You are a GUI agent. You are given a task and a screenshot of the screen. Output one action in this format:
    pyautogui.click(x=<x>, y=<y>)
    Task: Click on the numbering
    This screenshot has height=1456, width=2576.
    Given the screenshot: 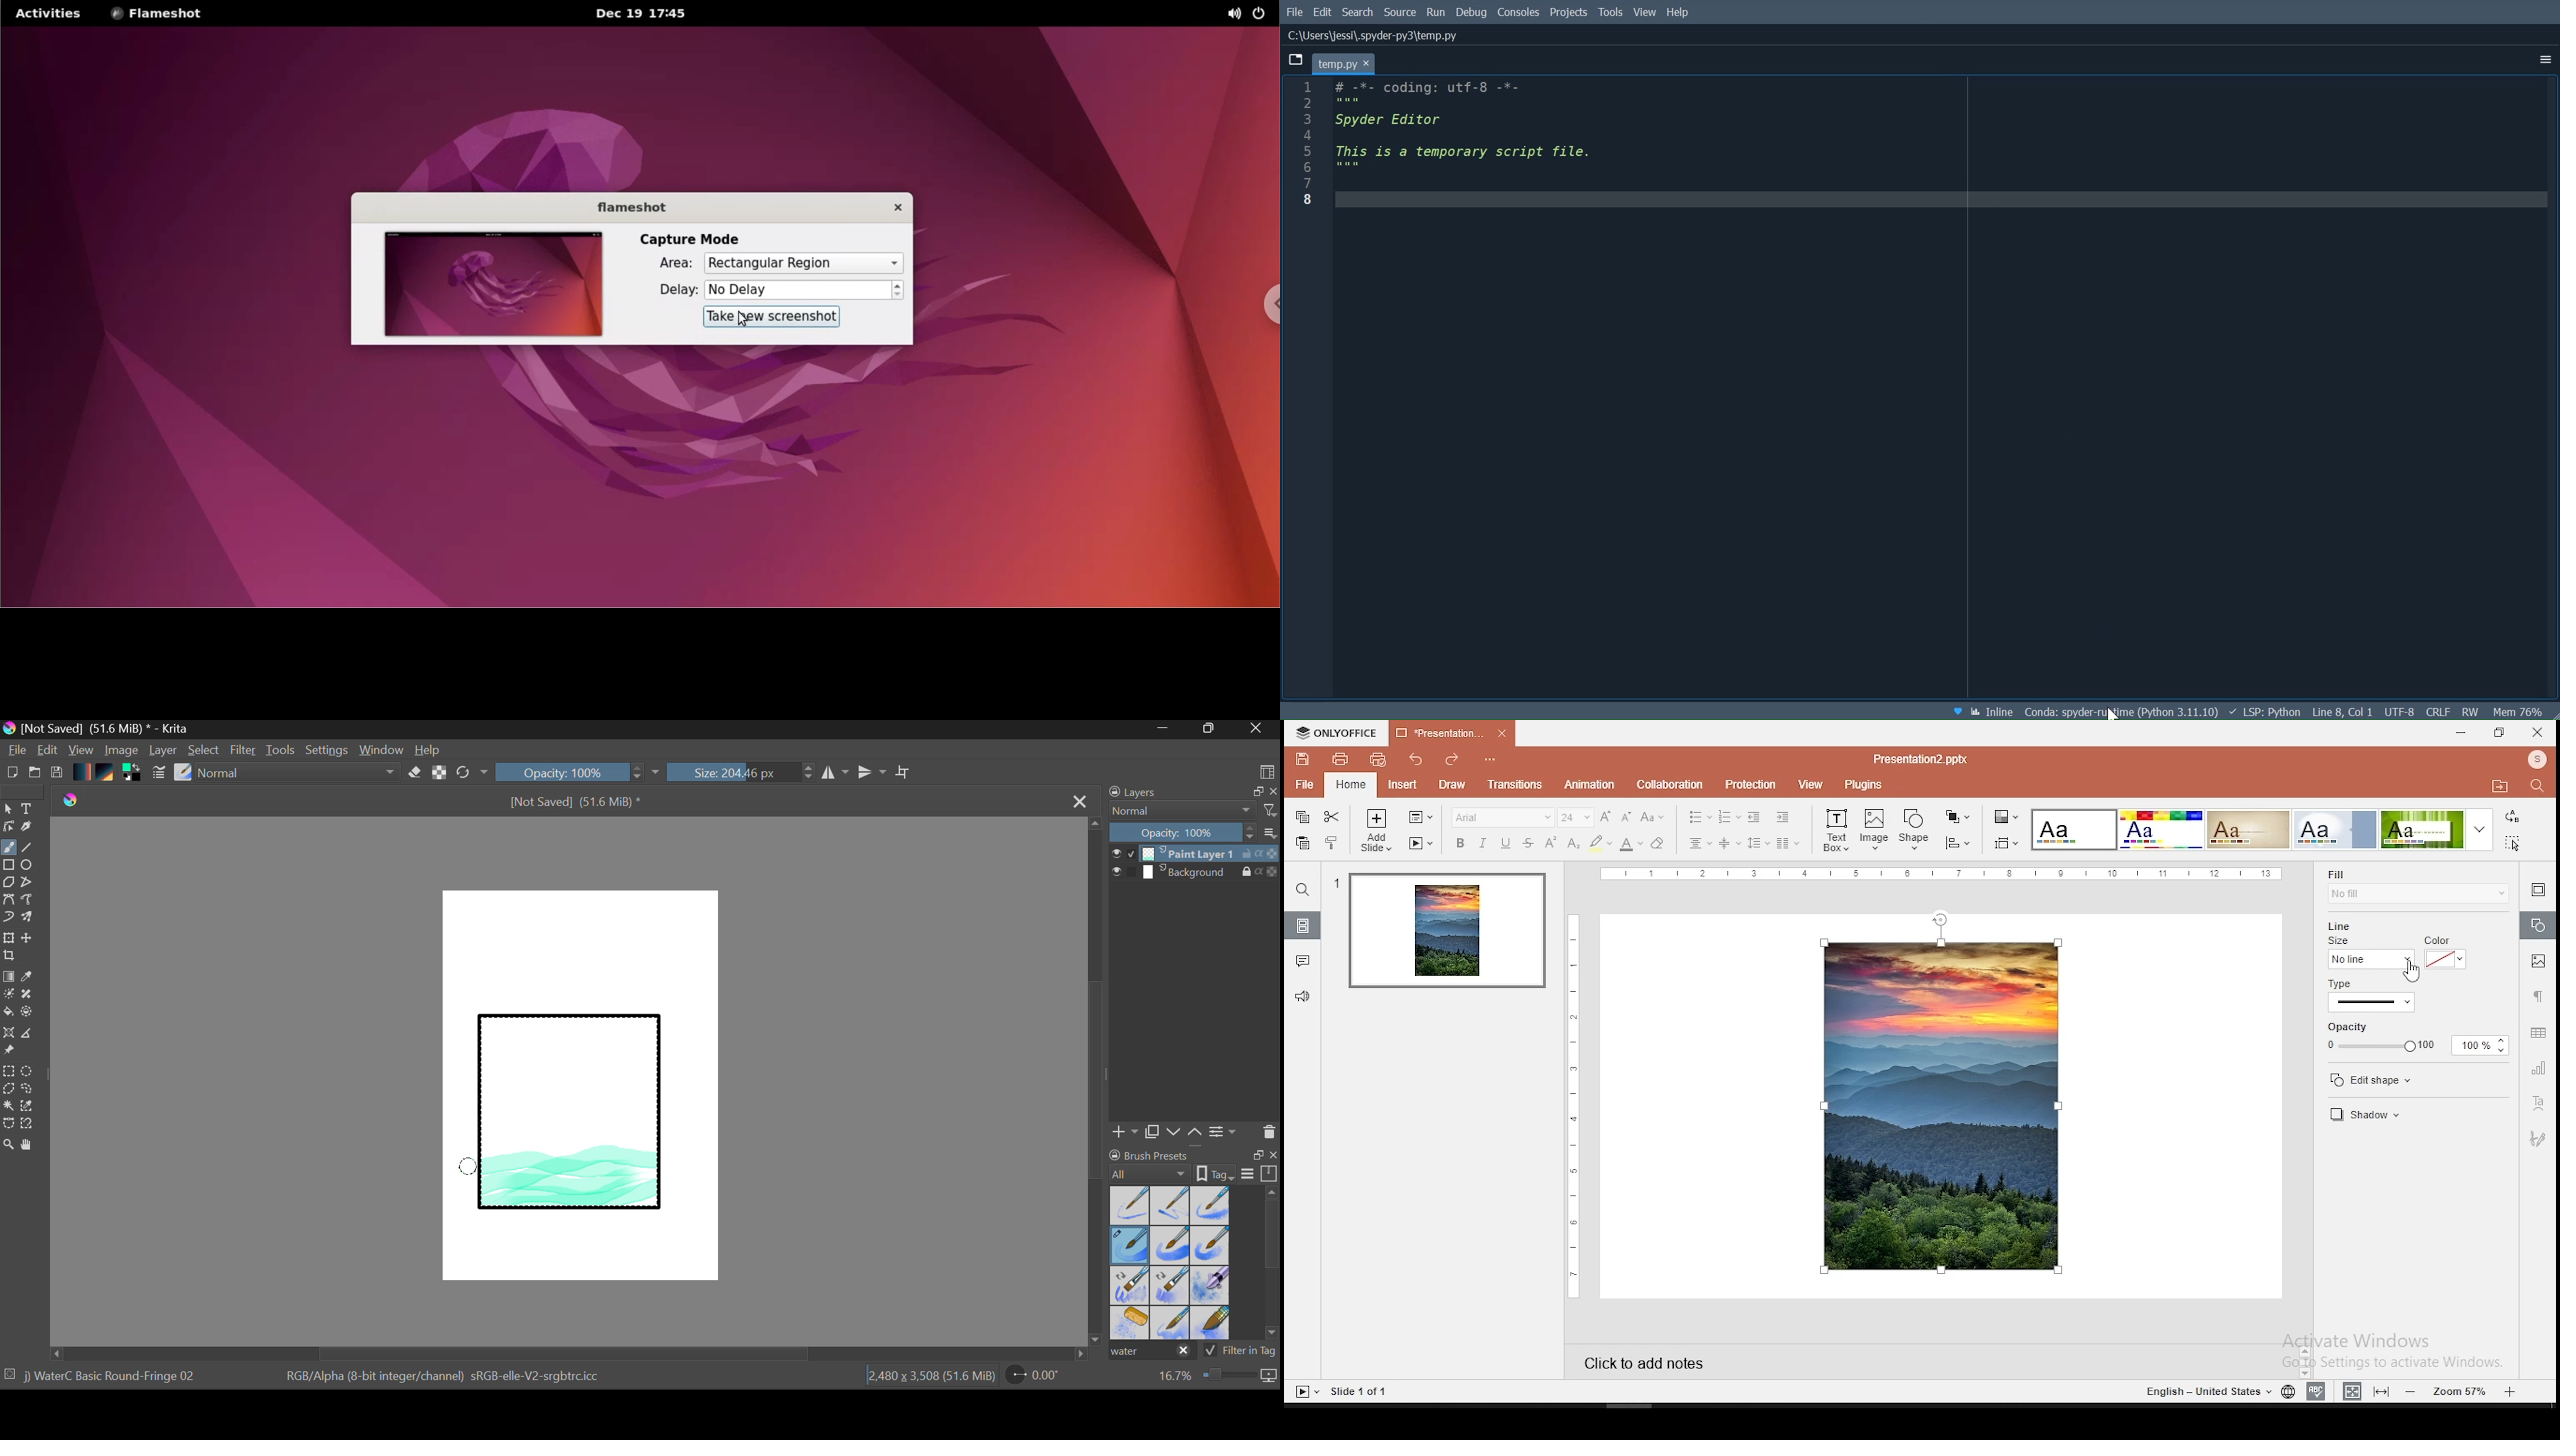 What is the action you would take?
    pyautogui.click(x=1728, y=816)
    